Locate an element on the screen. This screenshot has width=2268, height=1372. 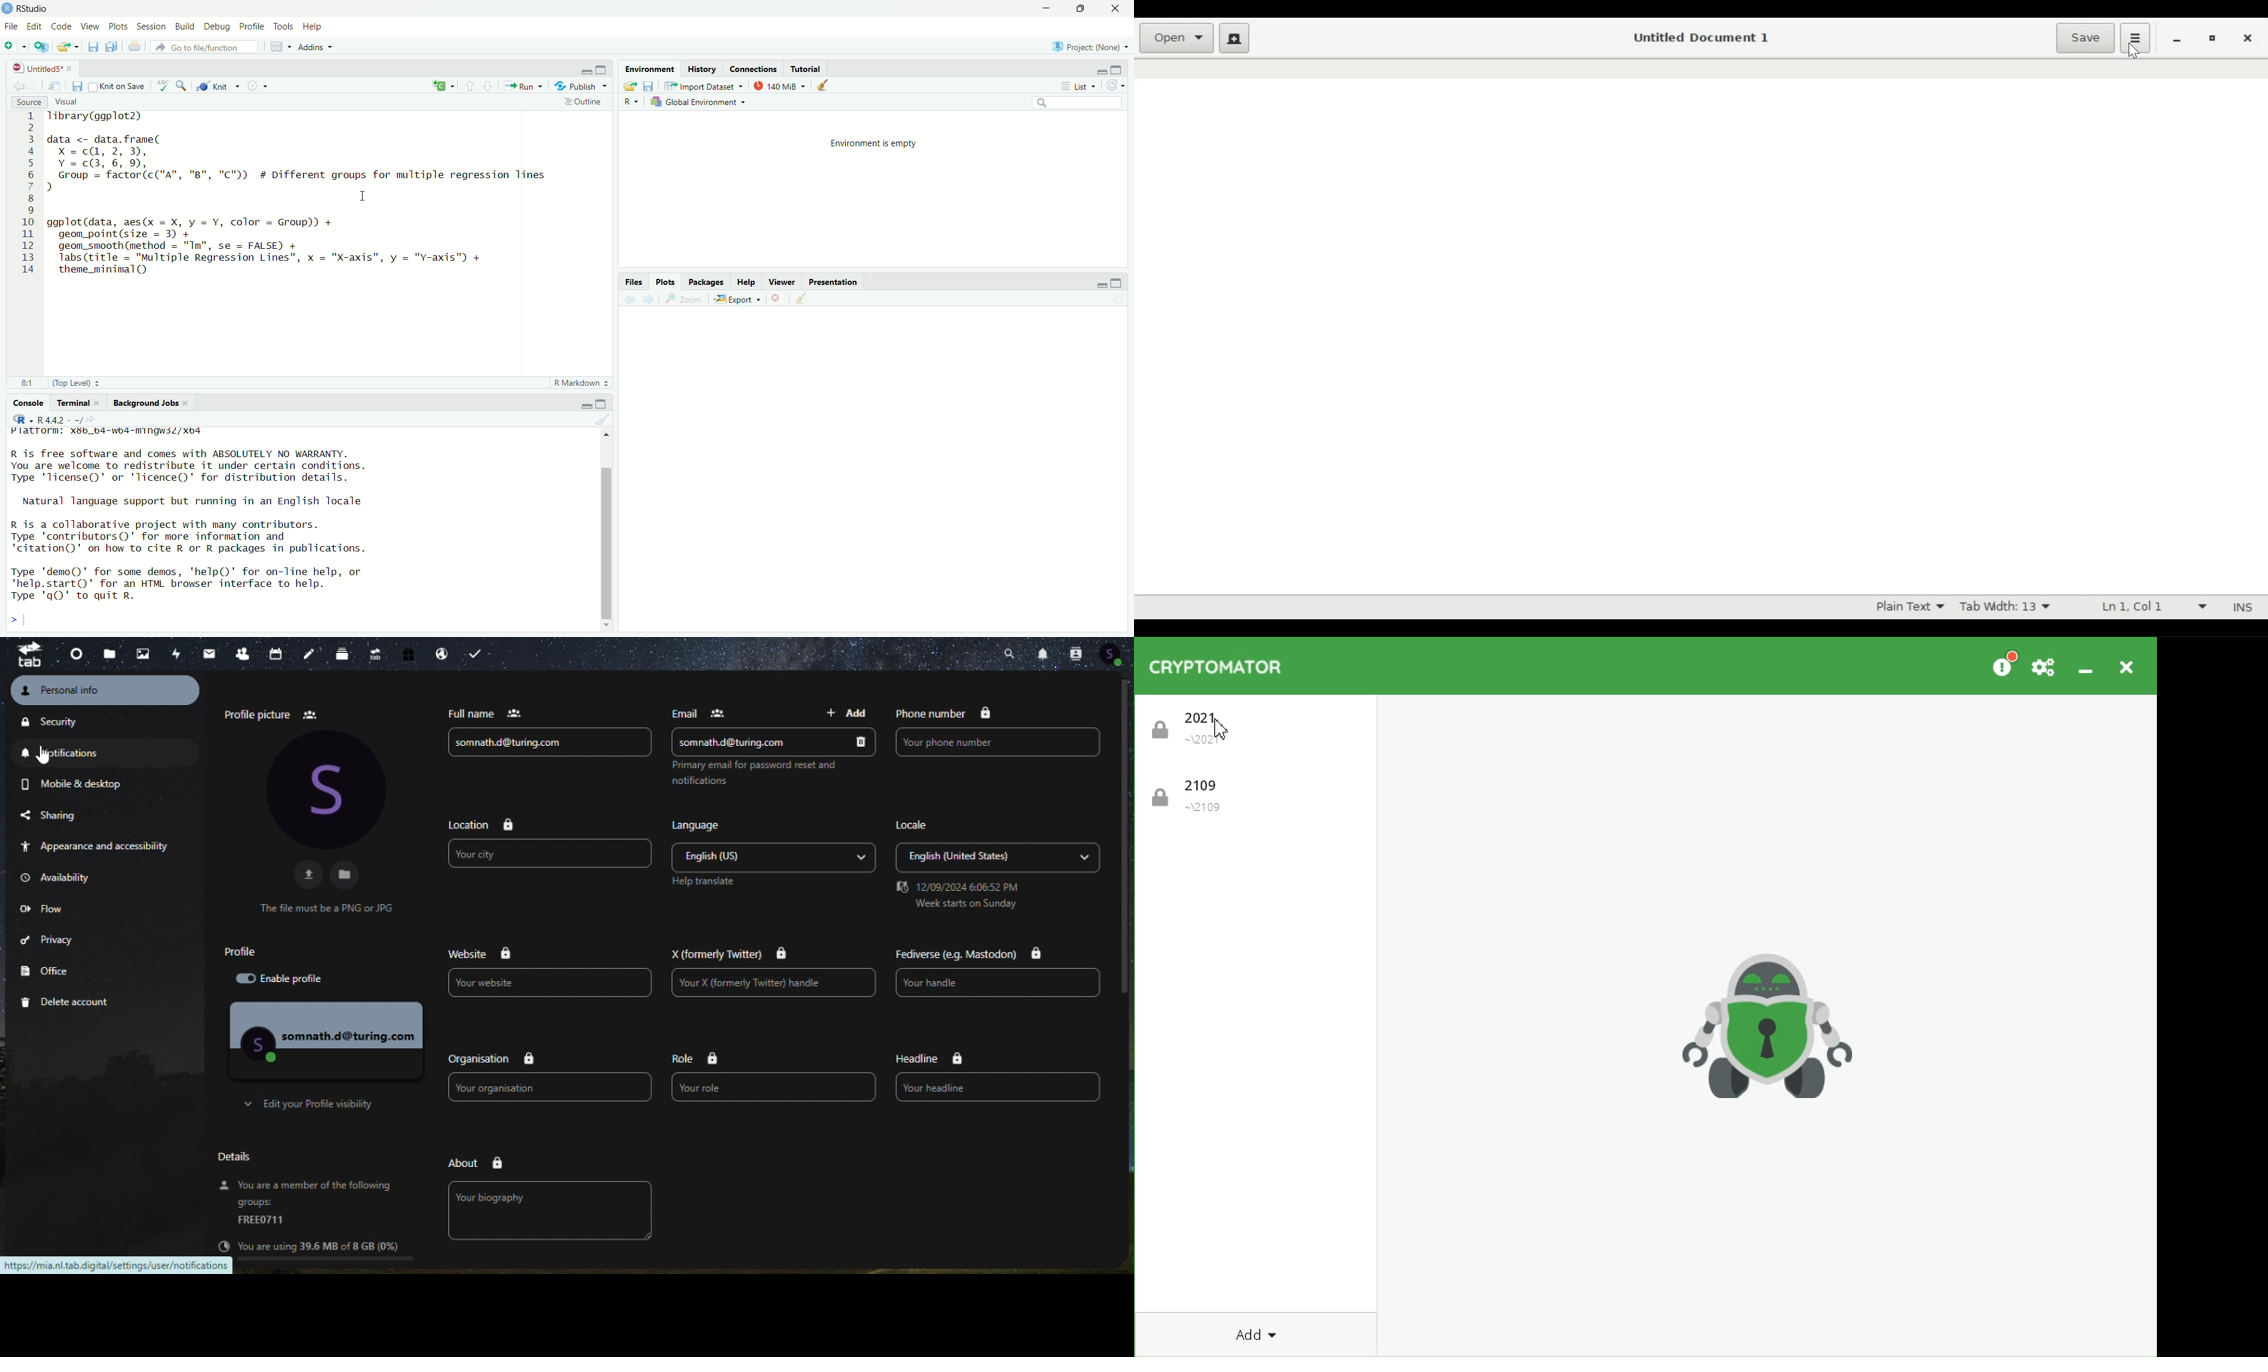
search is located at coordinates (1084, 102).